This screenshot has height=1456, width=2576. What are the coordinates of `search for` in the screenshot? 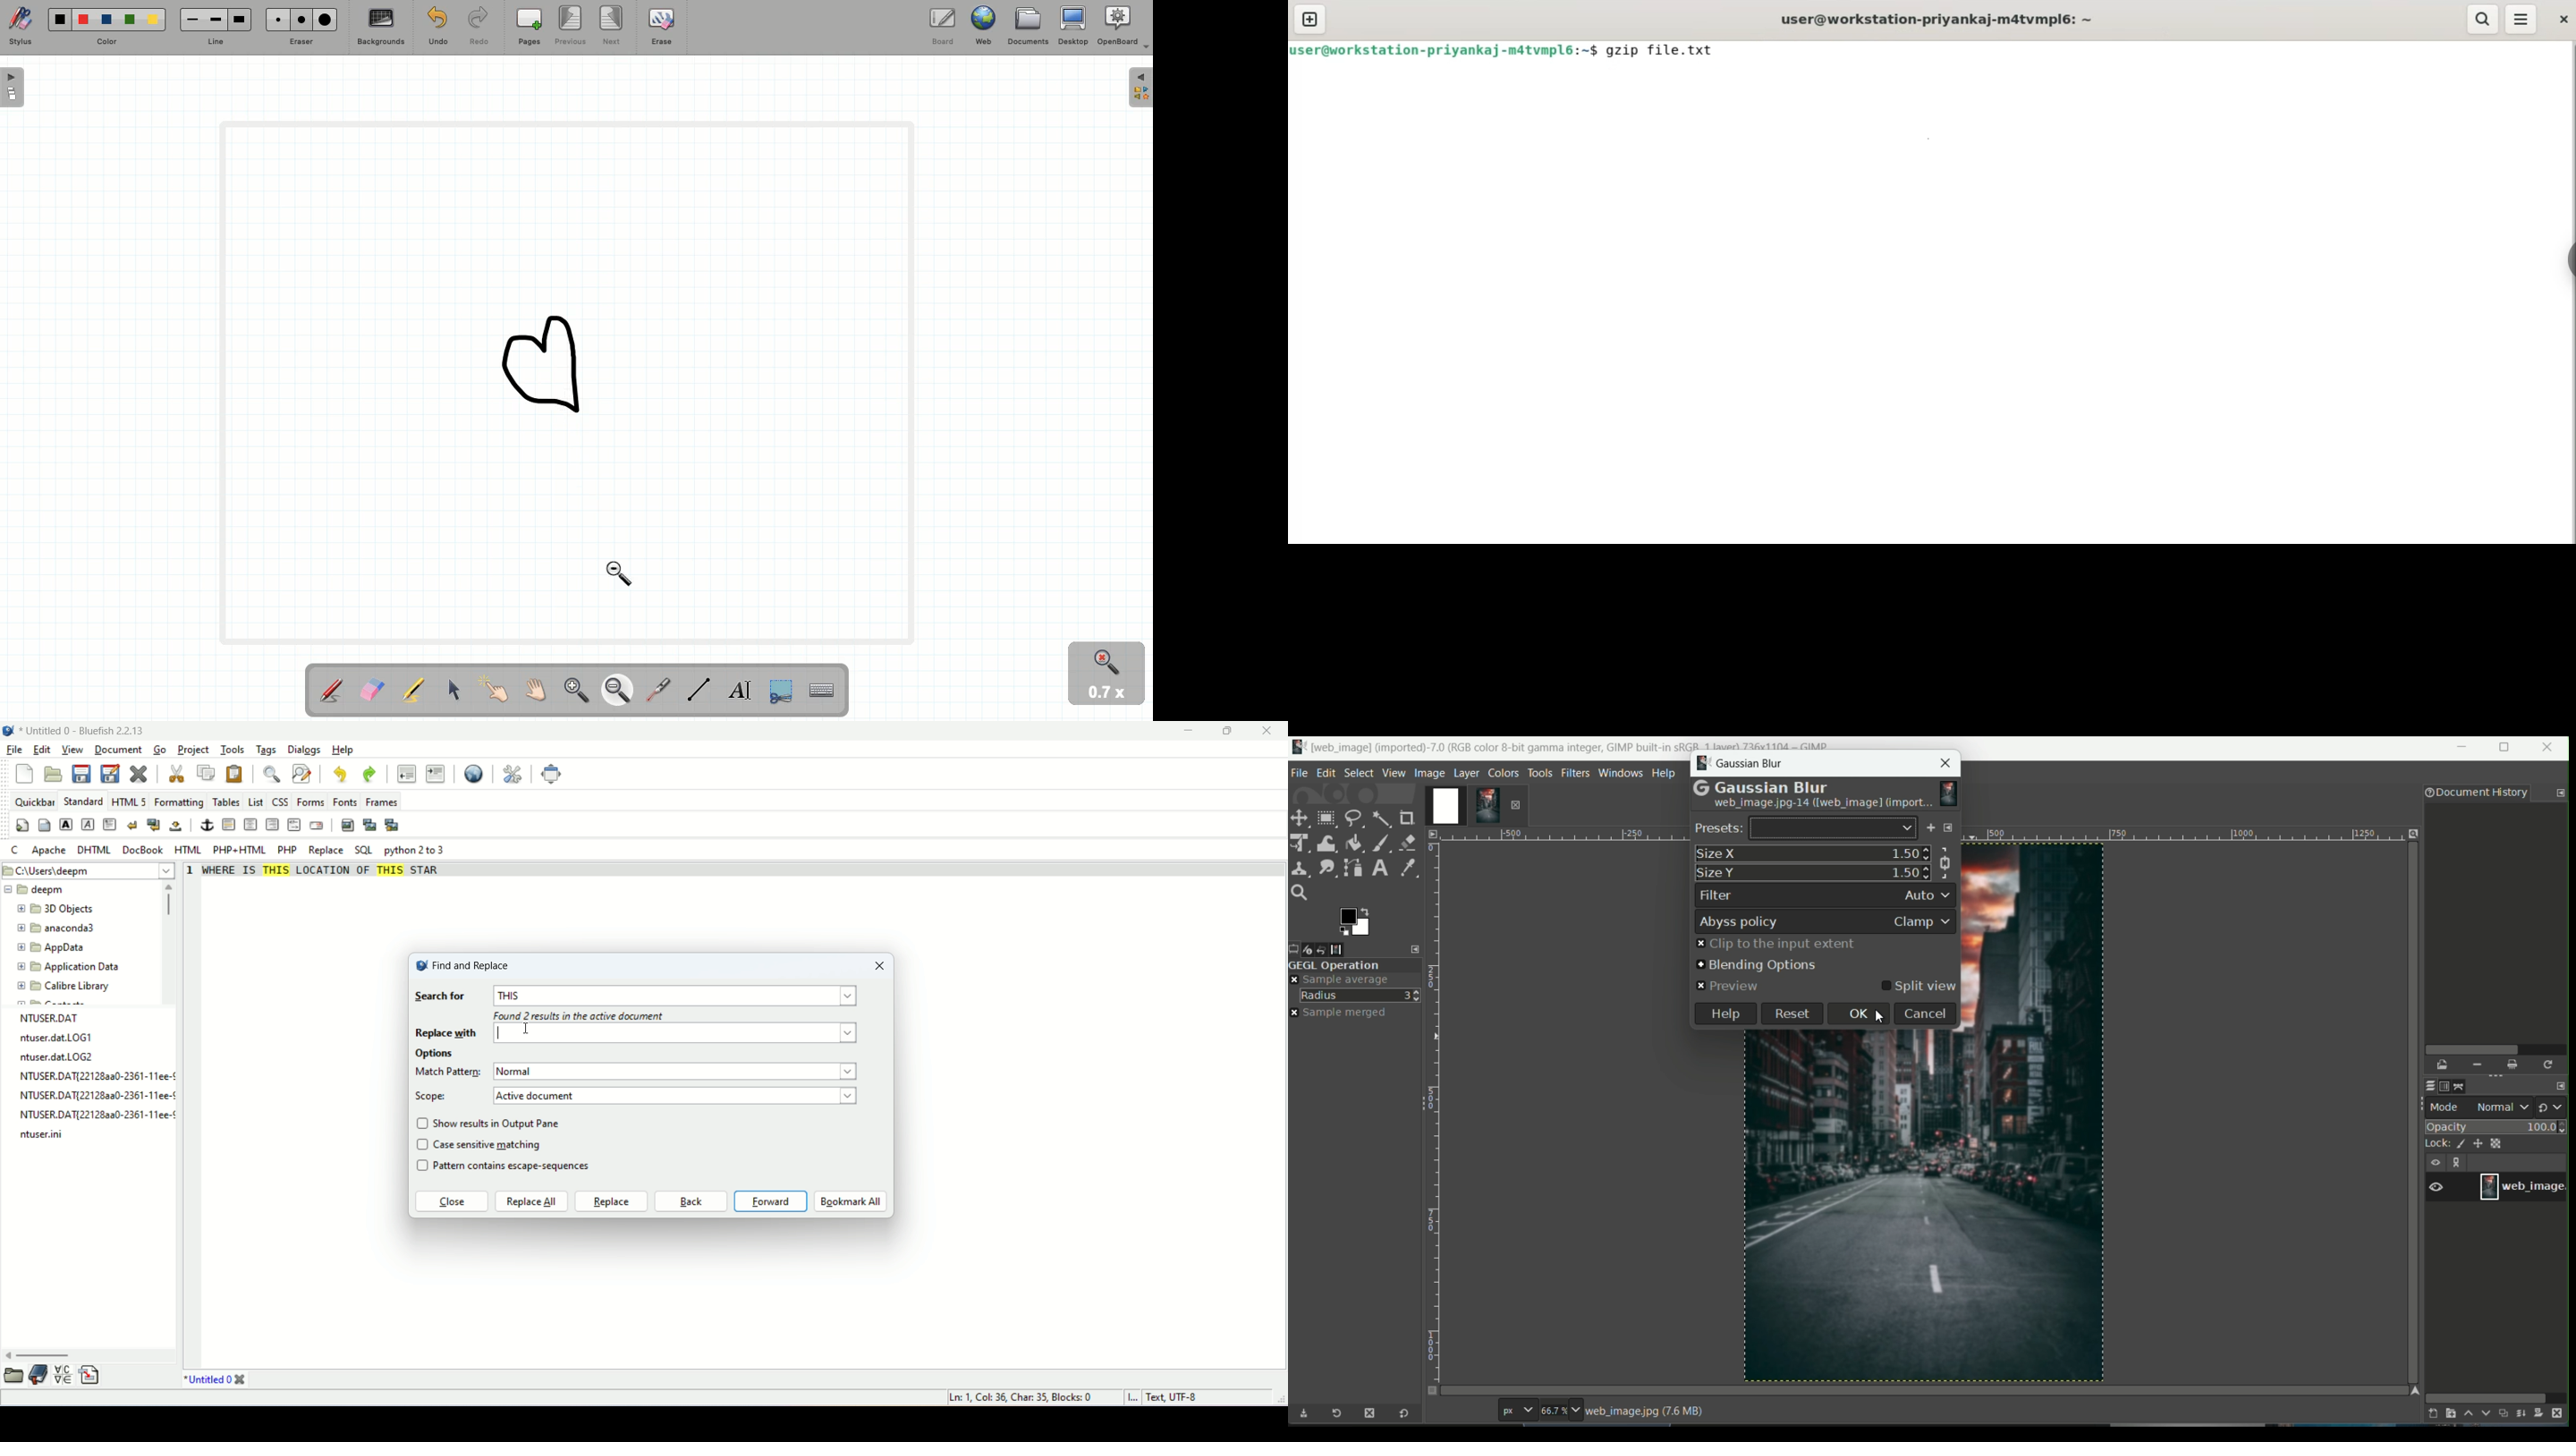 It's located at (439, 997).